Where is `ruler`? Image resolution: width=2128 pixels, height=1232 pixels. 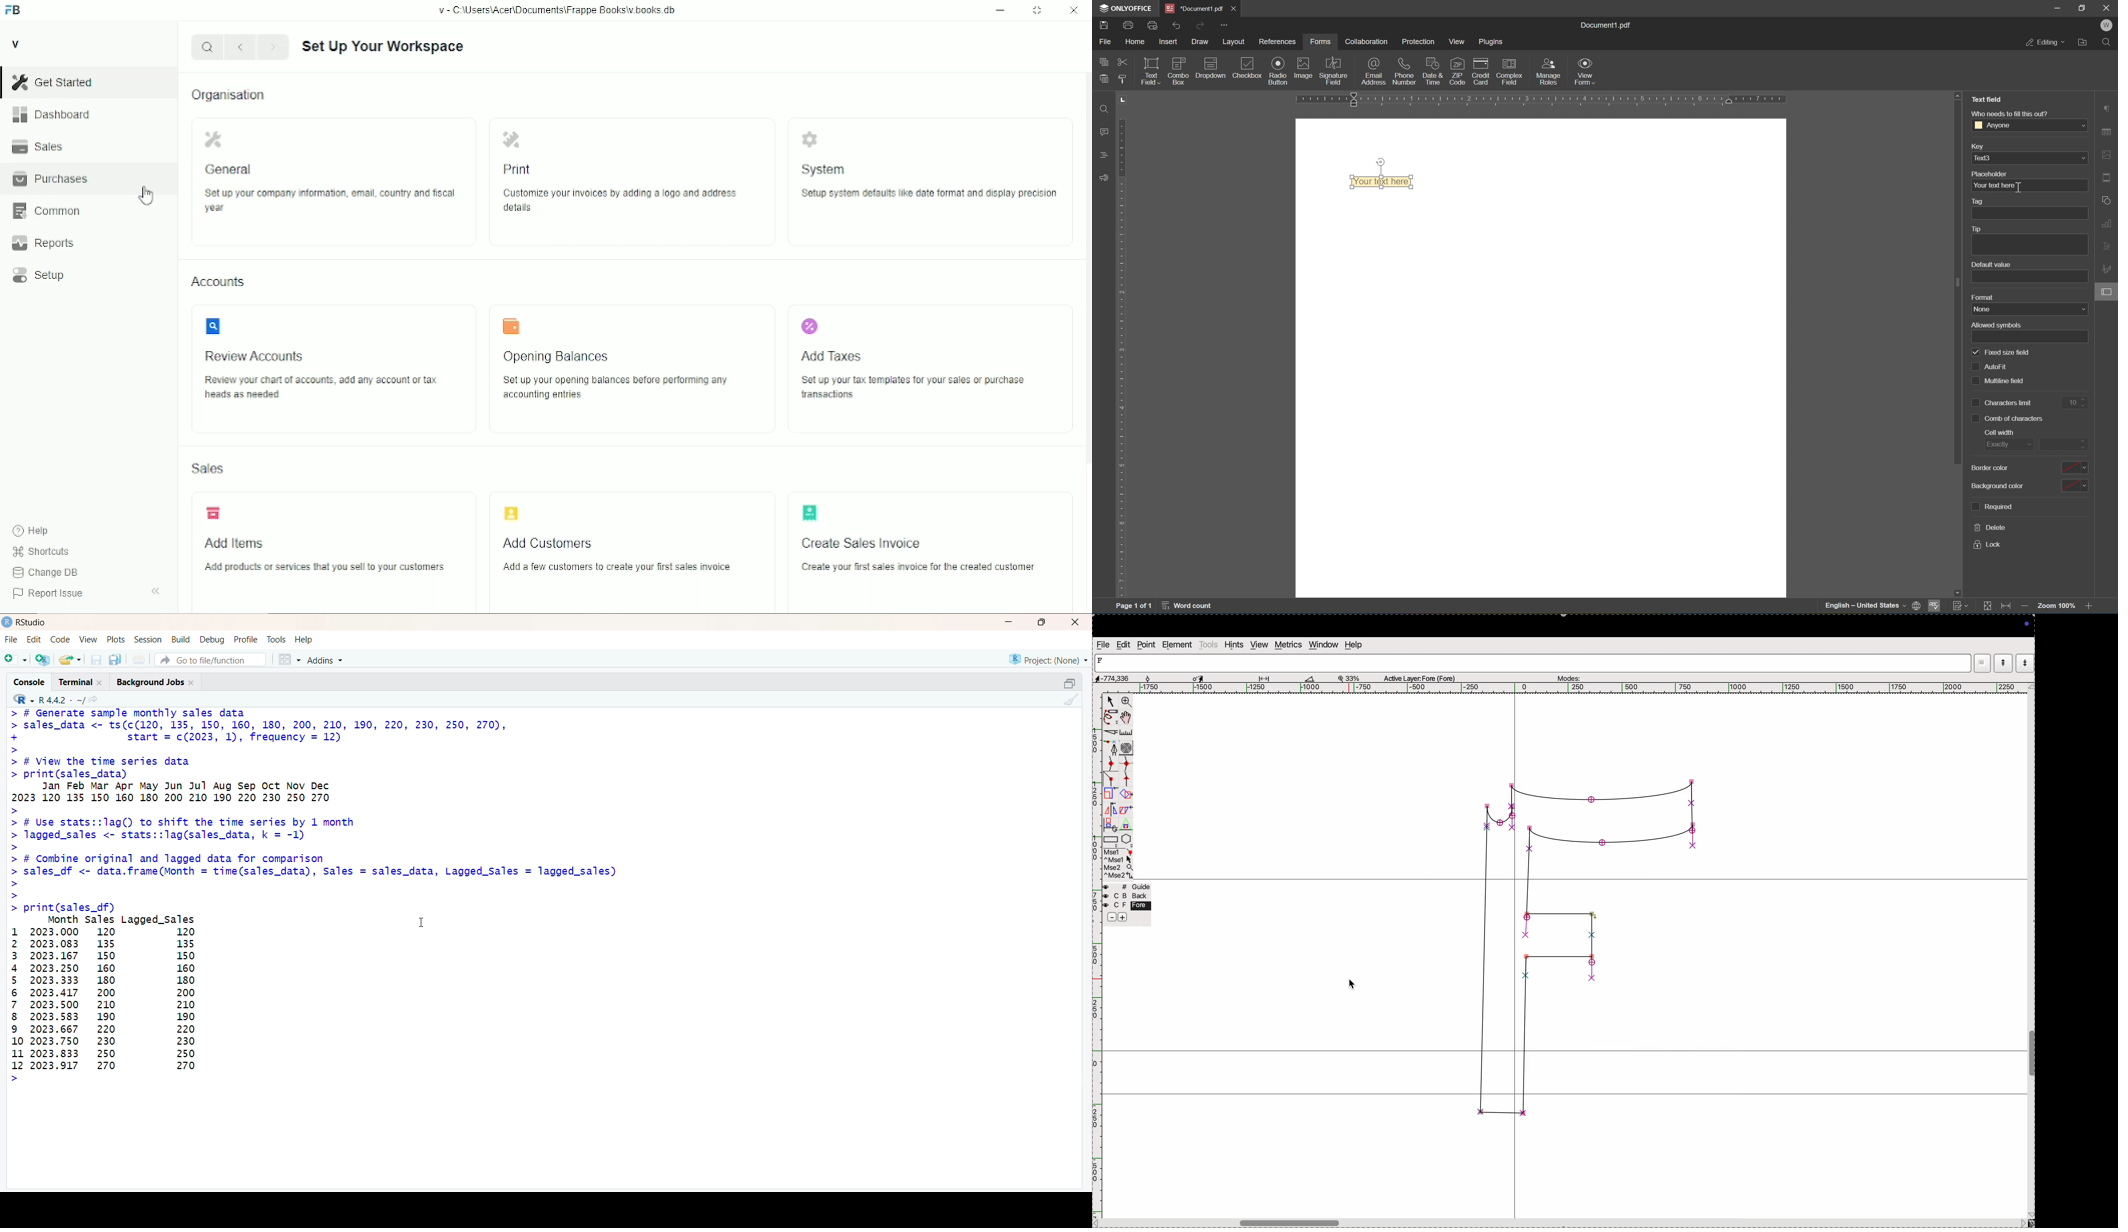
ruler is located at coordinates (1122, 358).